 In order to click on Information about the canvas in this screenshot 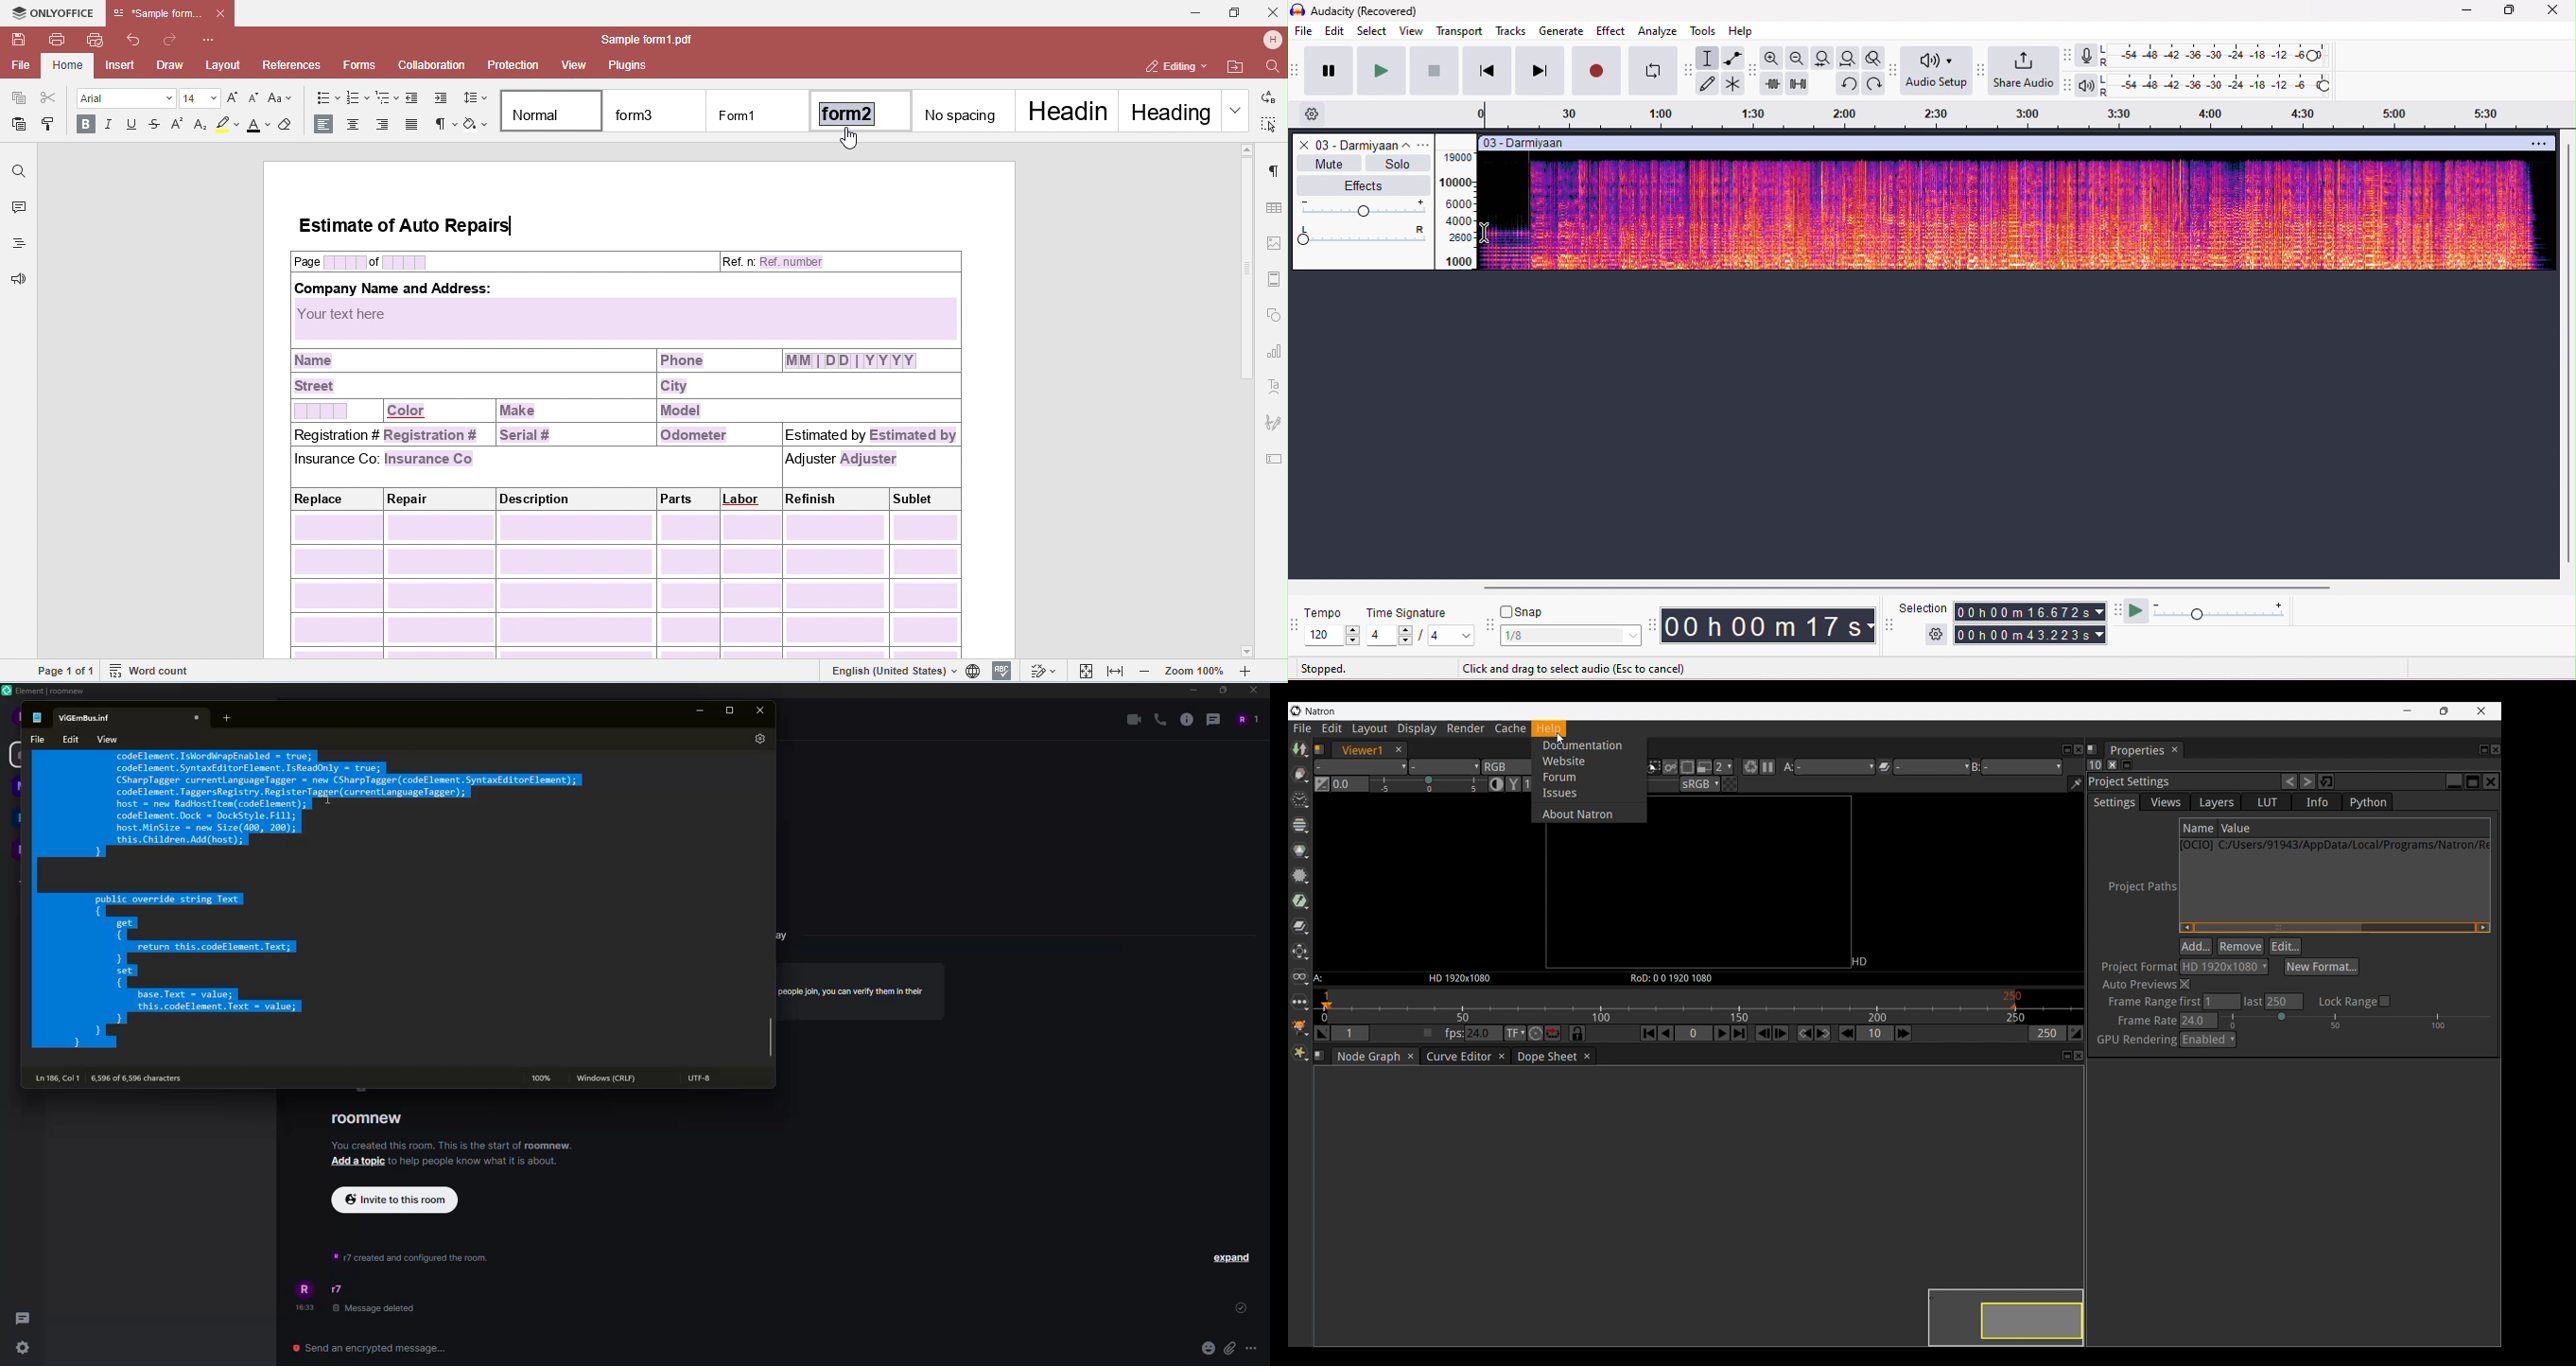, I will do `click(1700, 978)`.